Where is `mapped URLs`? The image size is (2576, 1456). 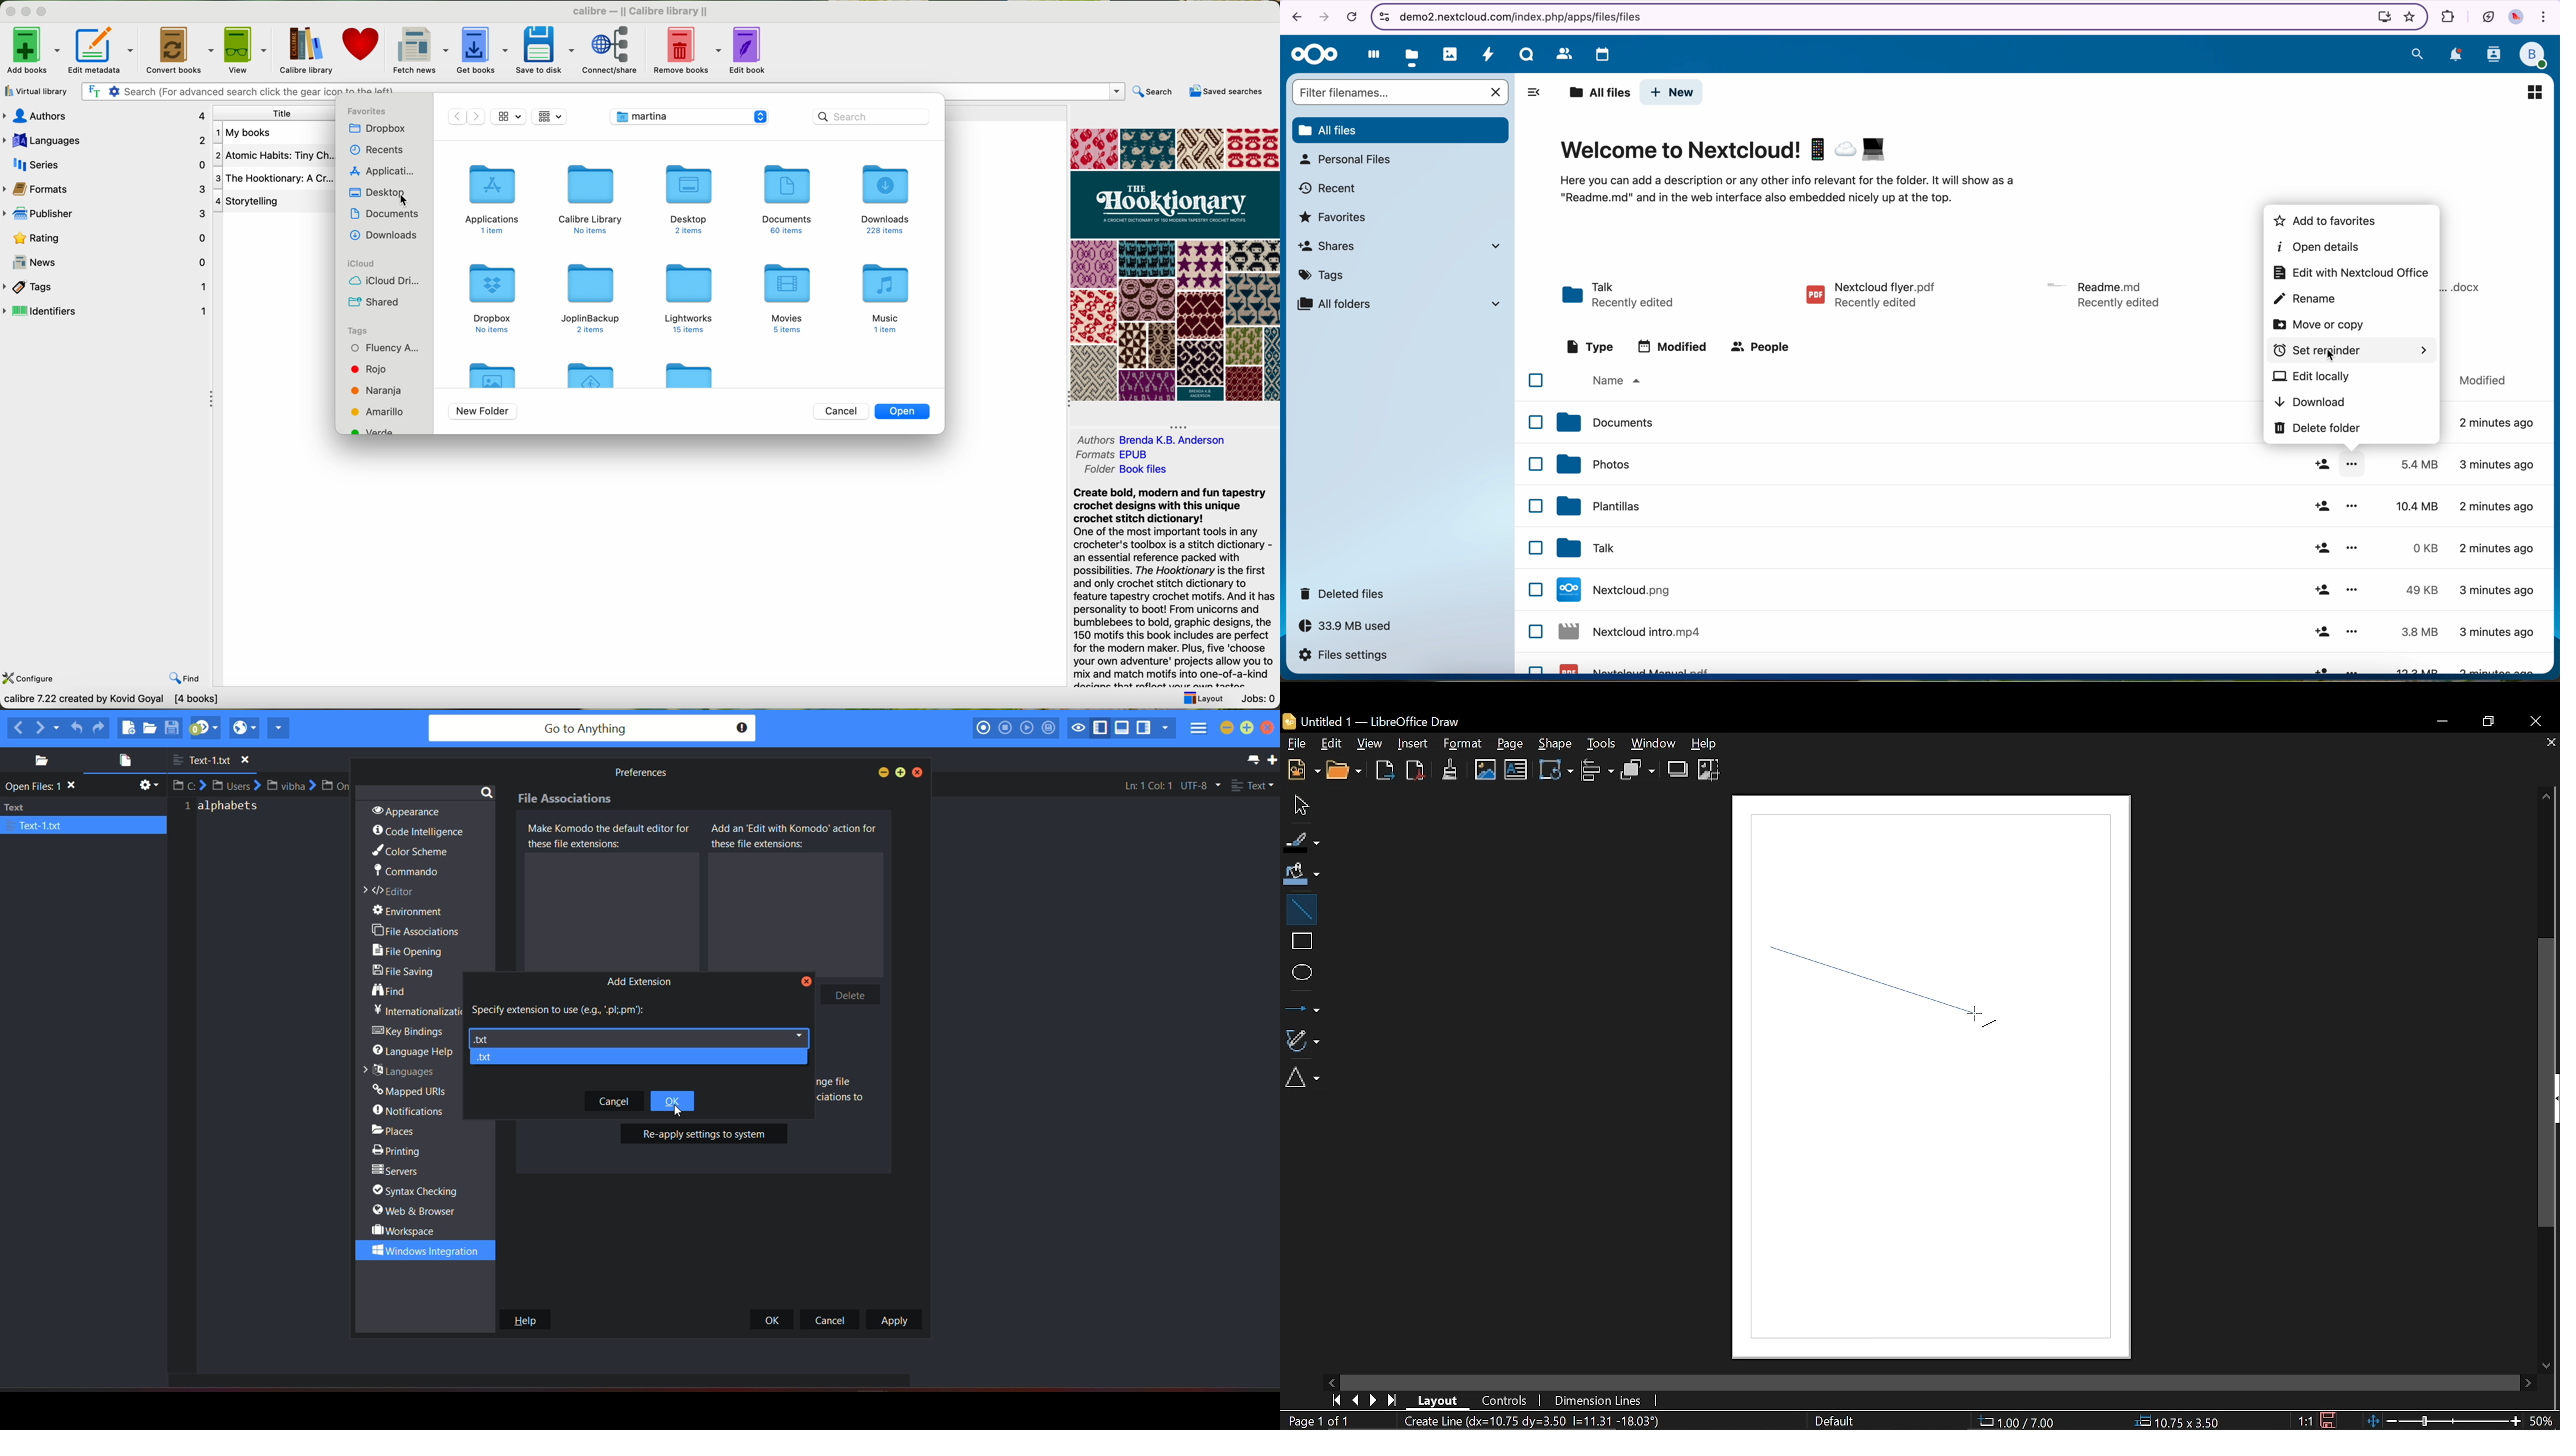
mapped URLs is located at coordinates (411, 1089).